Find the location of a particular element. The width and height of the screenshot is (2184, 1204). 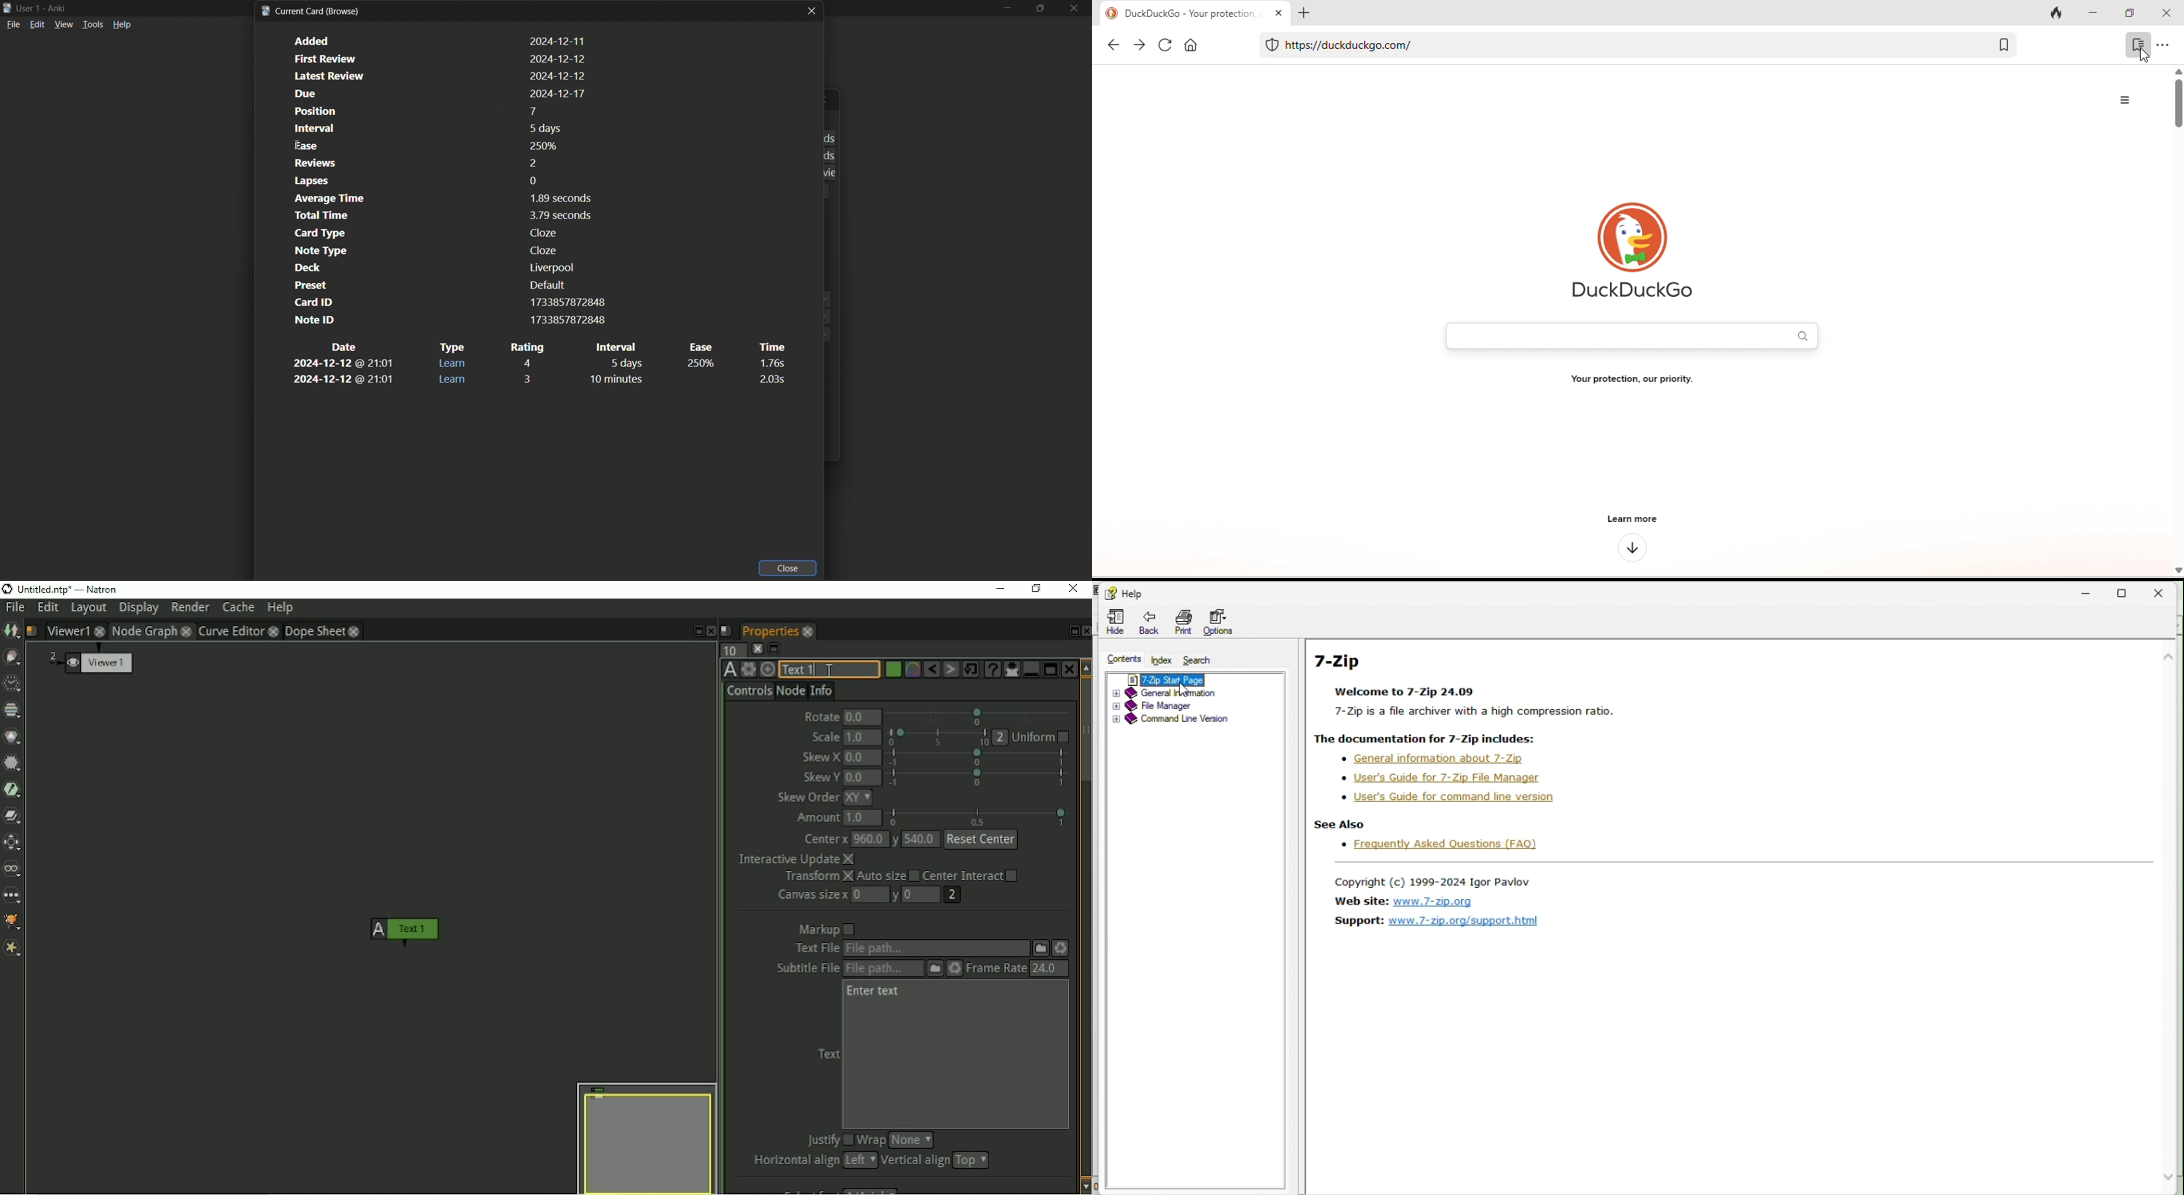

card total time is located at coordinates (433, 216).